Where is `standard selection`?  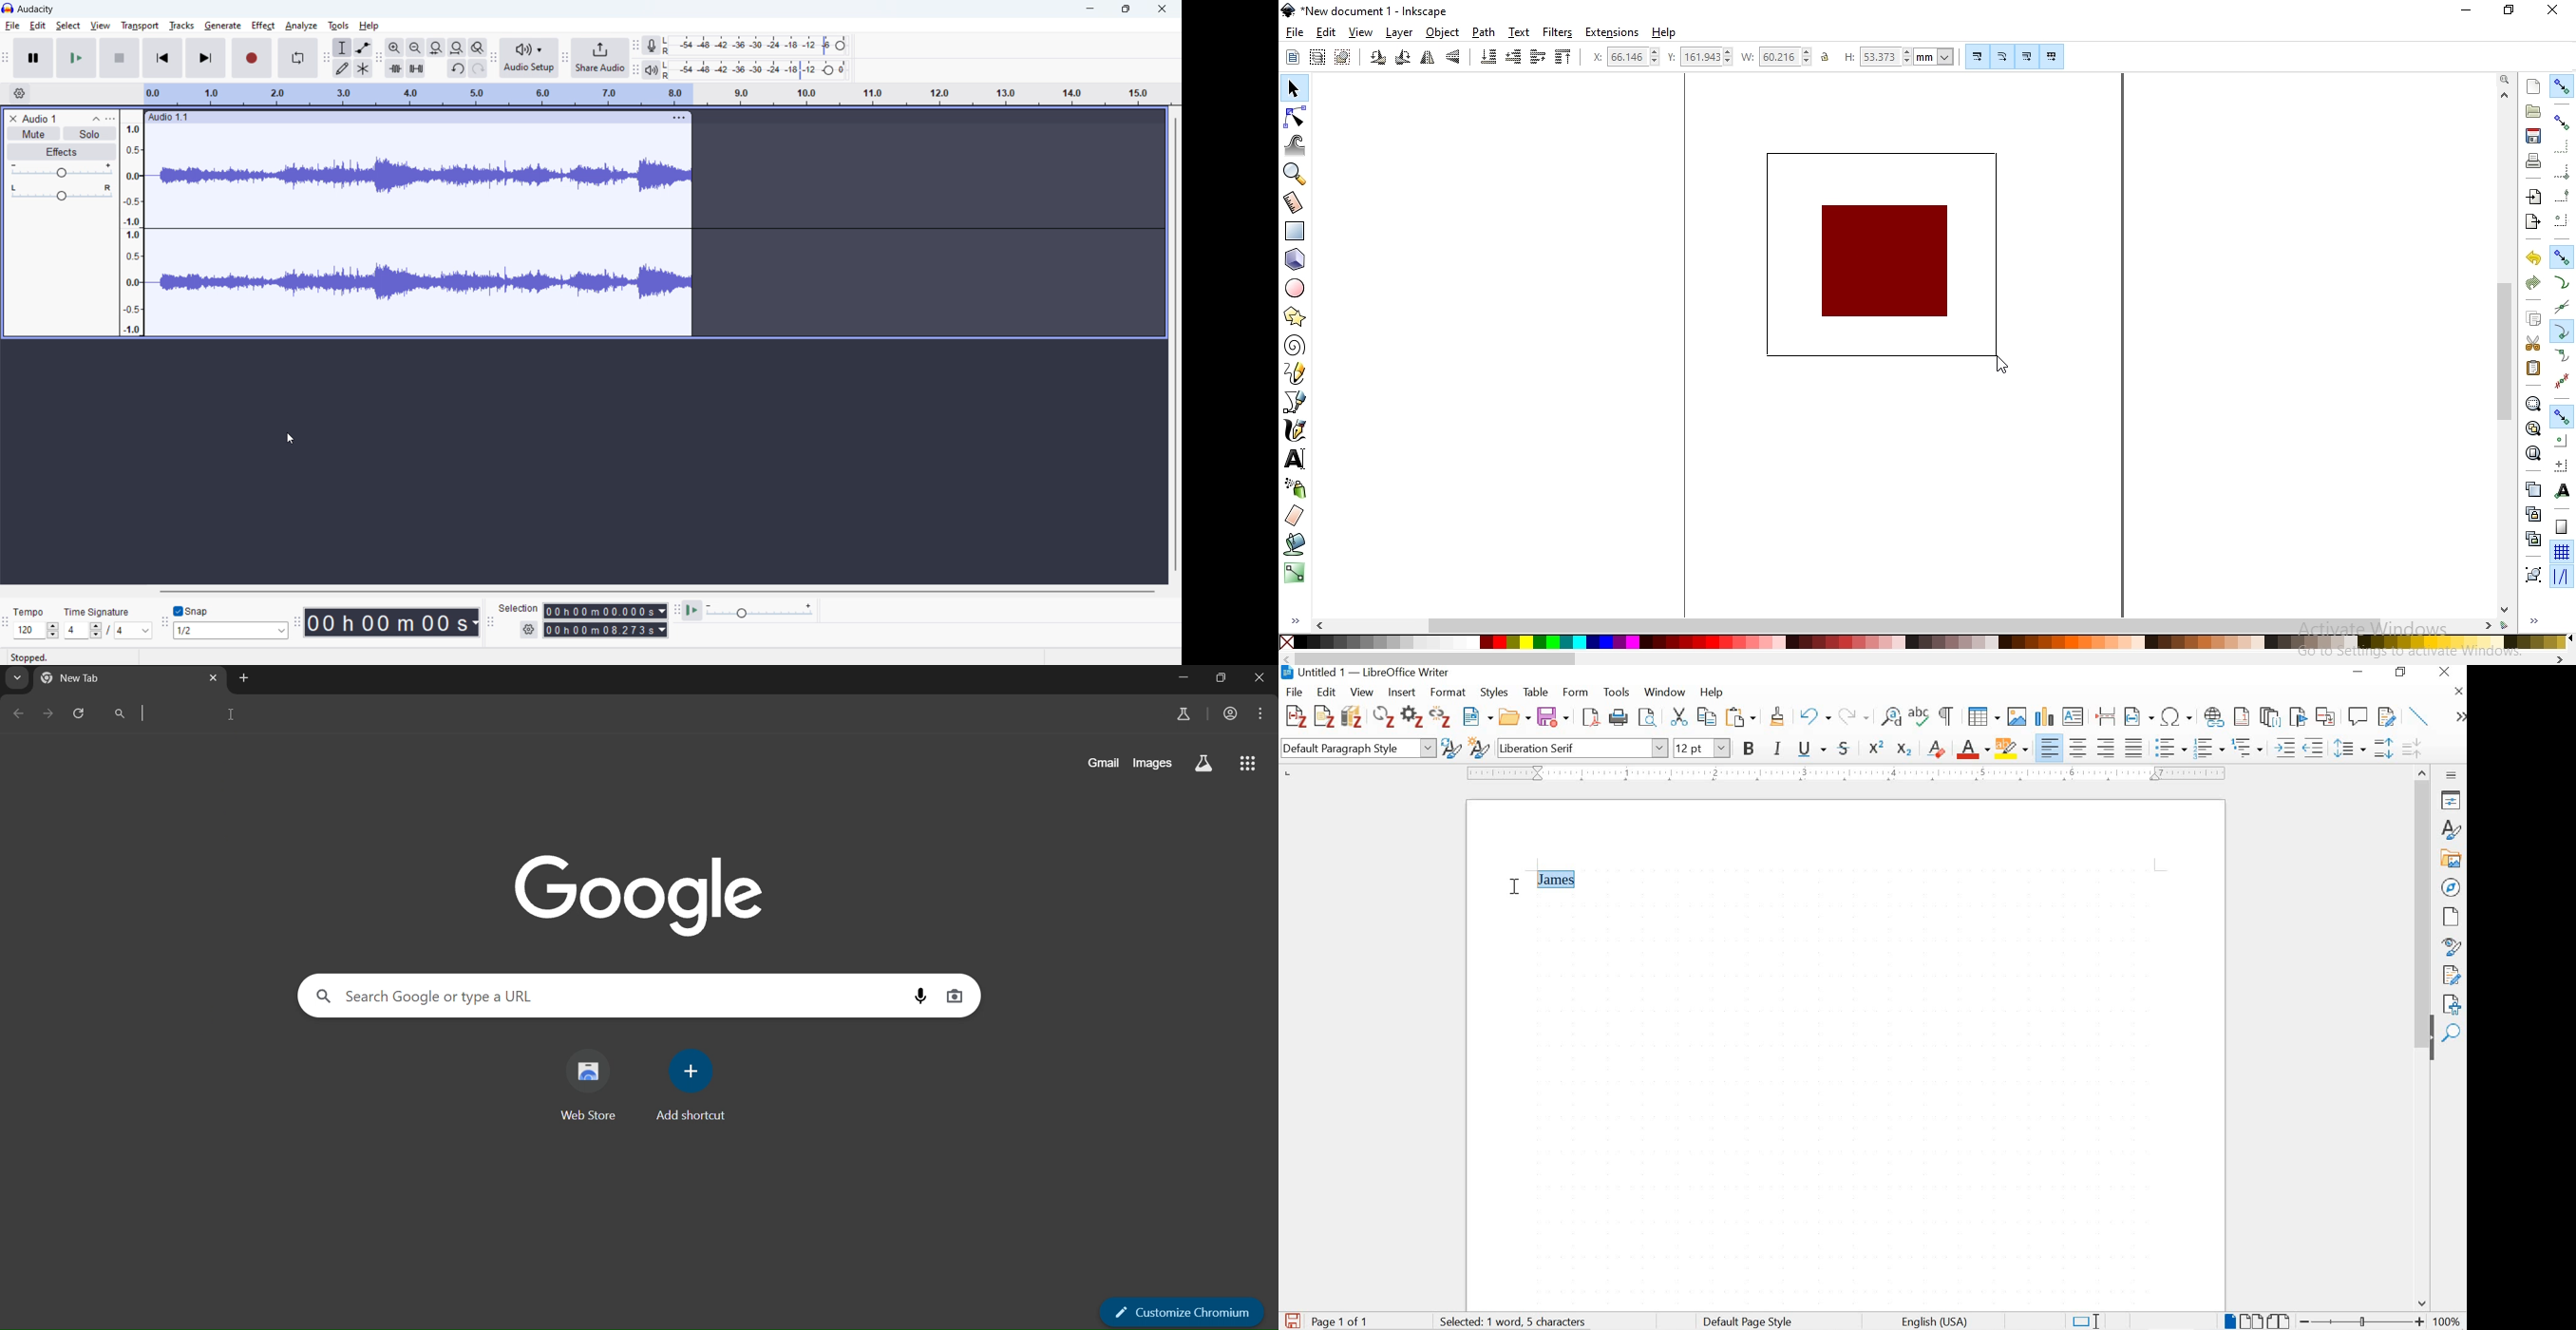
standard selection is located at coordinates (2085, 1320).